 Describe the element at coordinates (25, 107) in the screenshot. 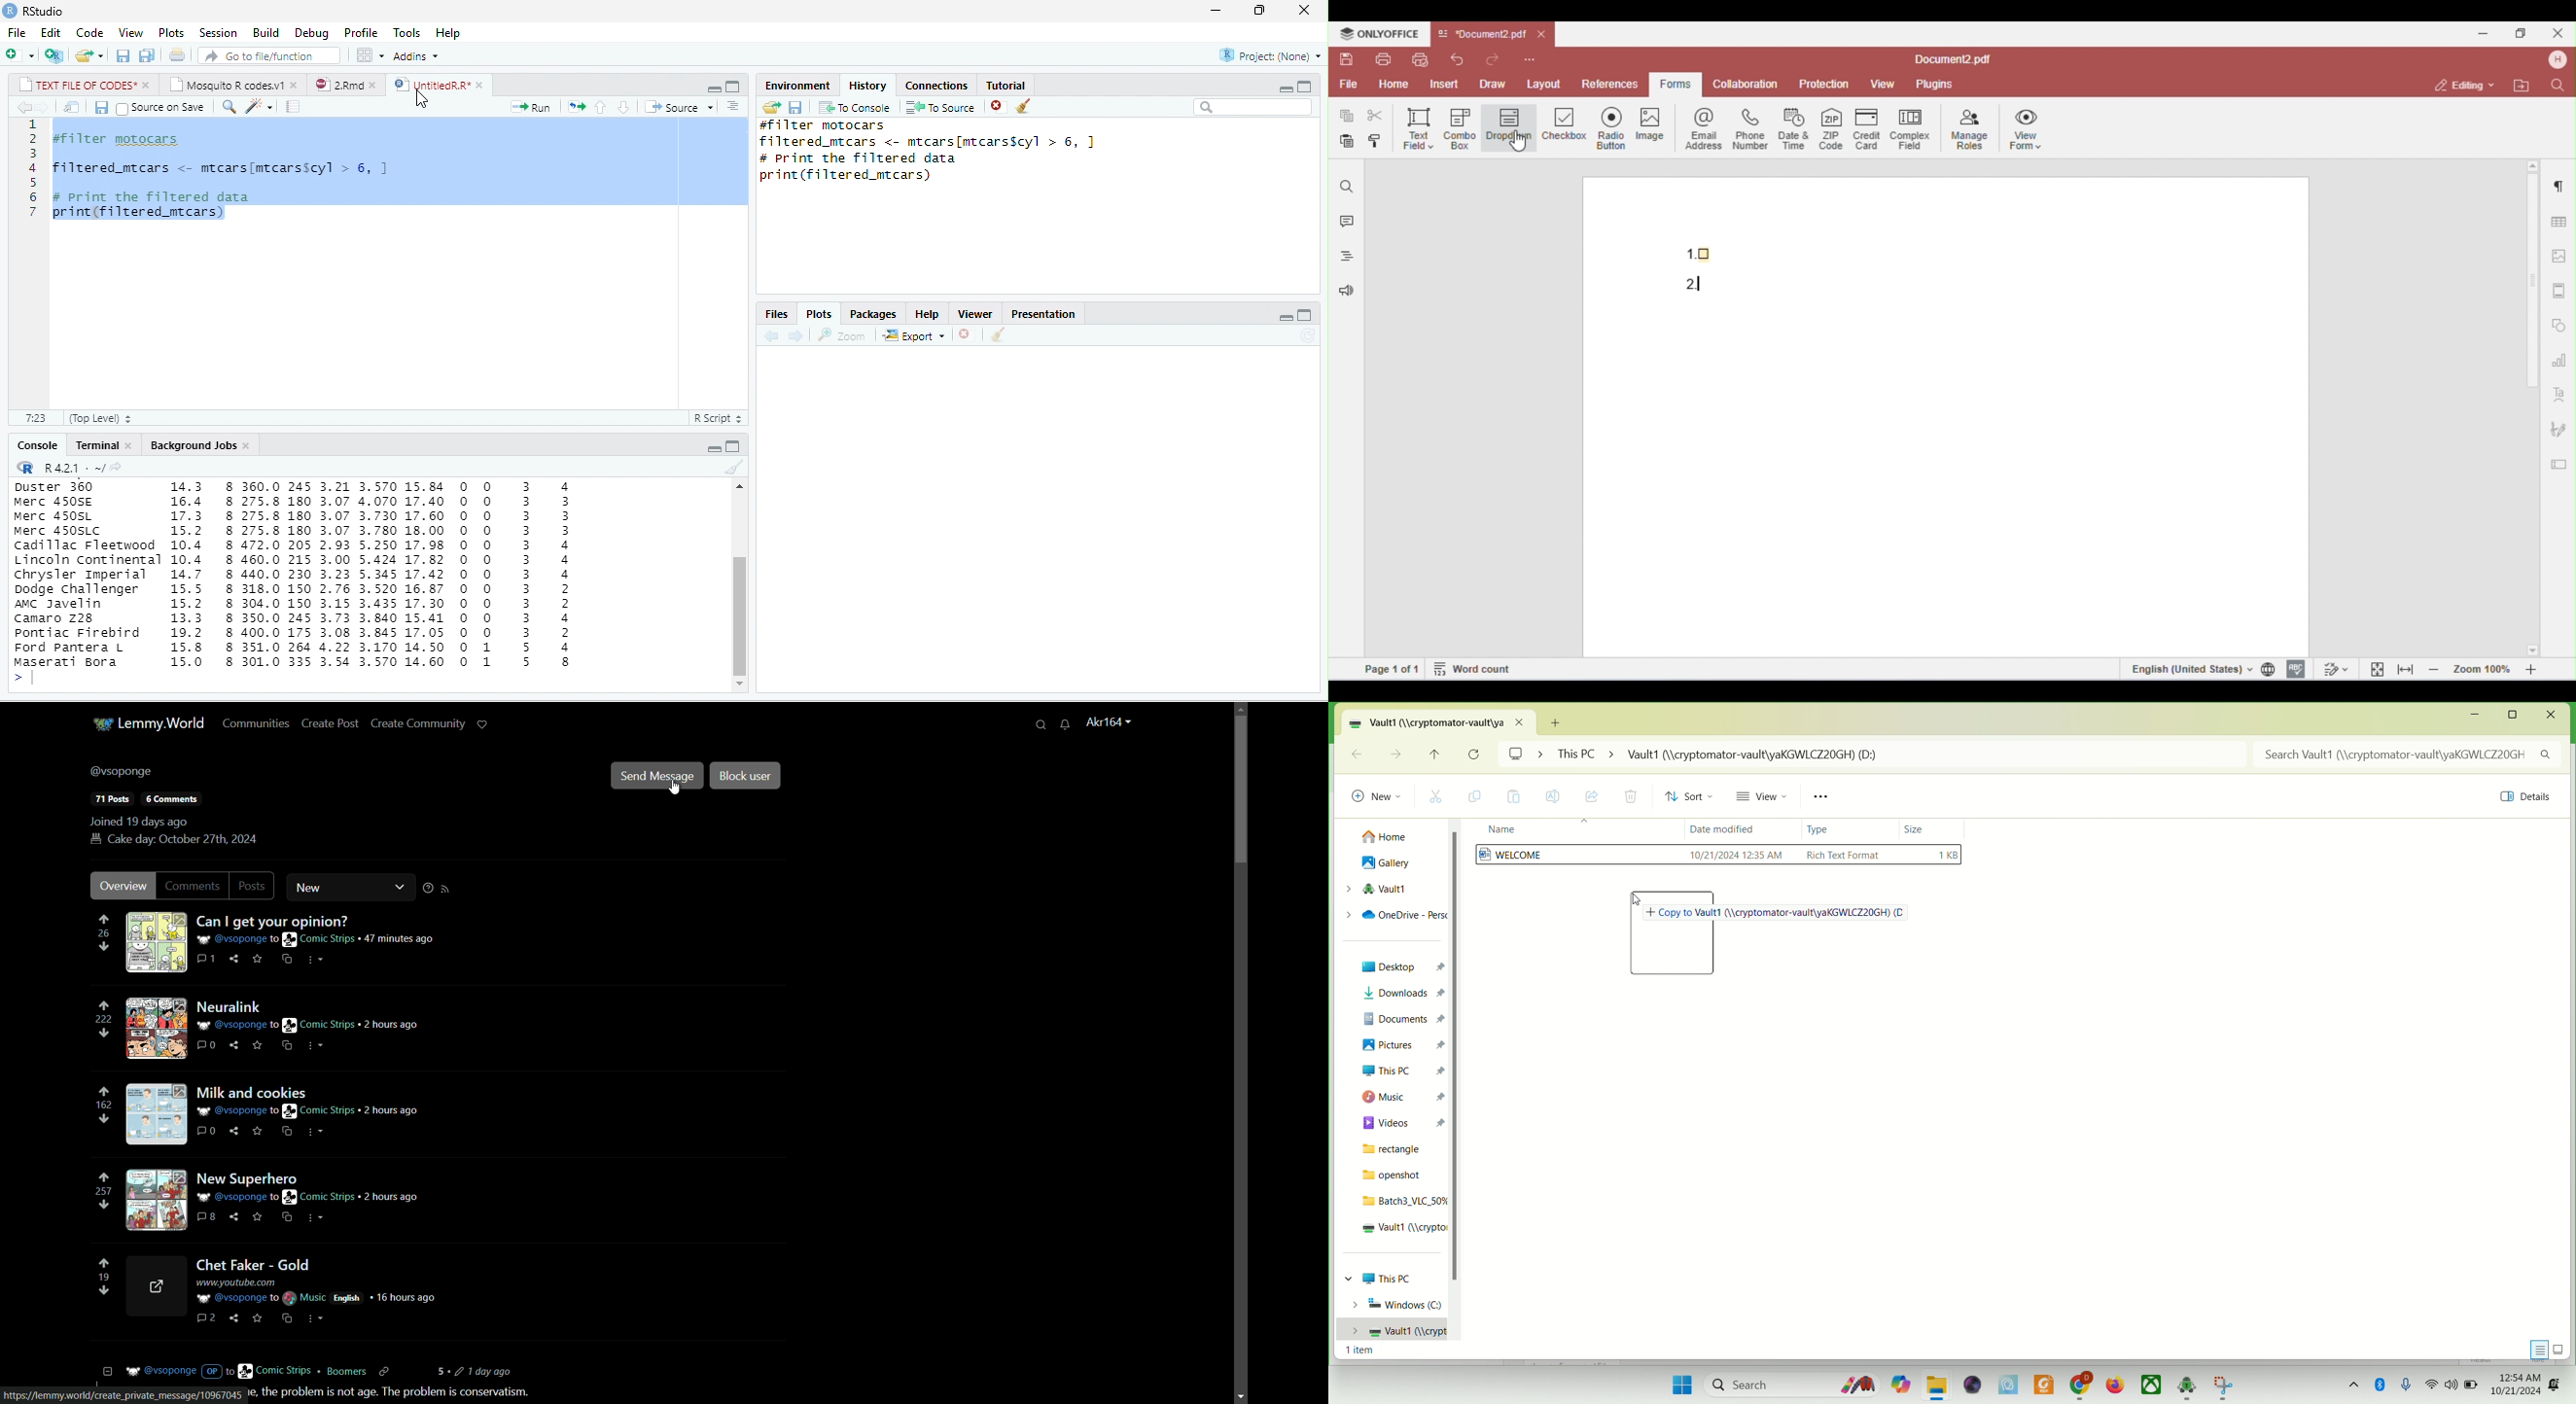

I see `back` at that location.